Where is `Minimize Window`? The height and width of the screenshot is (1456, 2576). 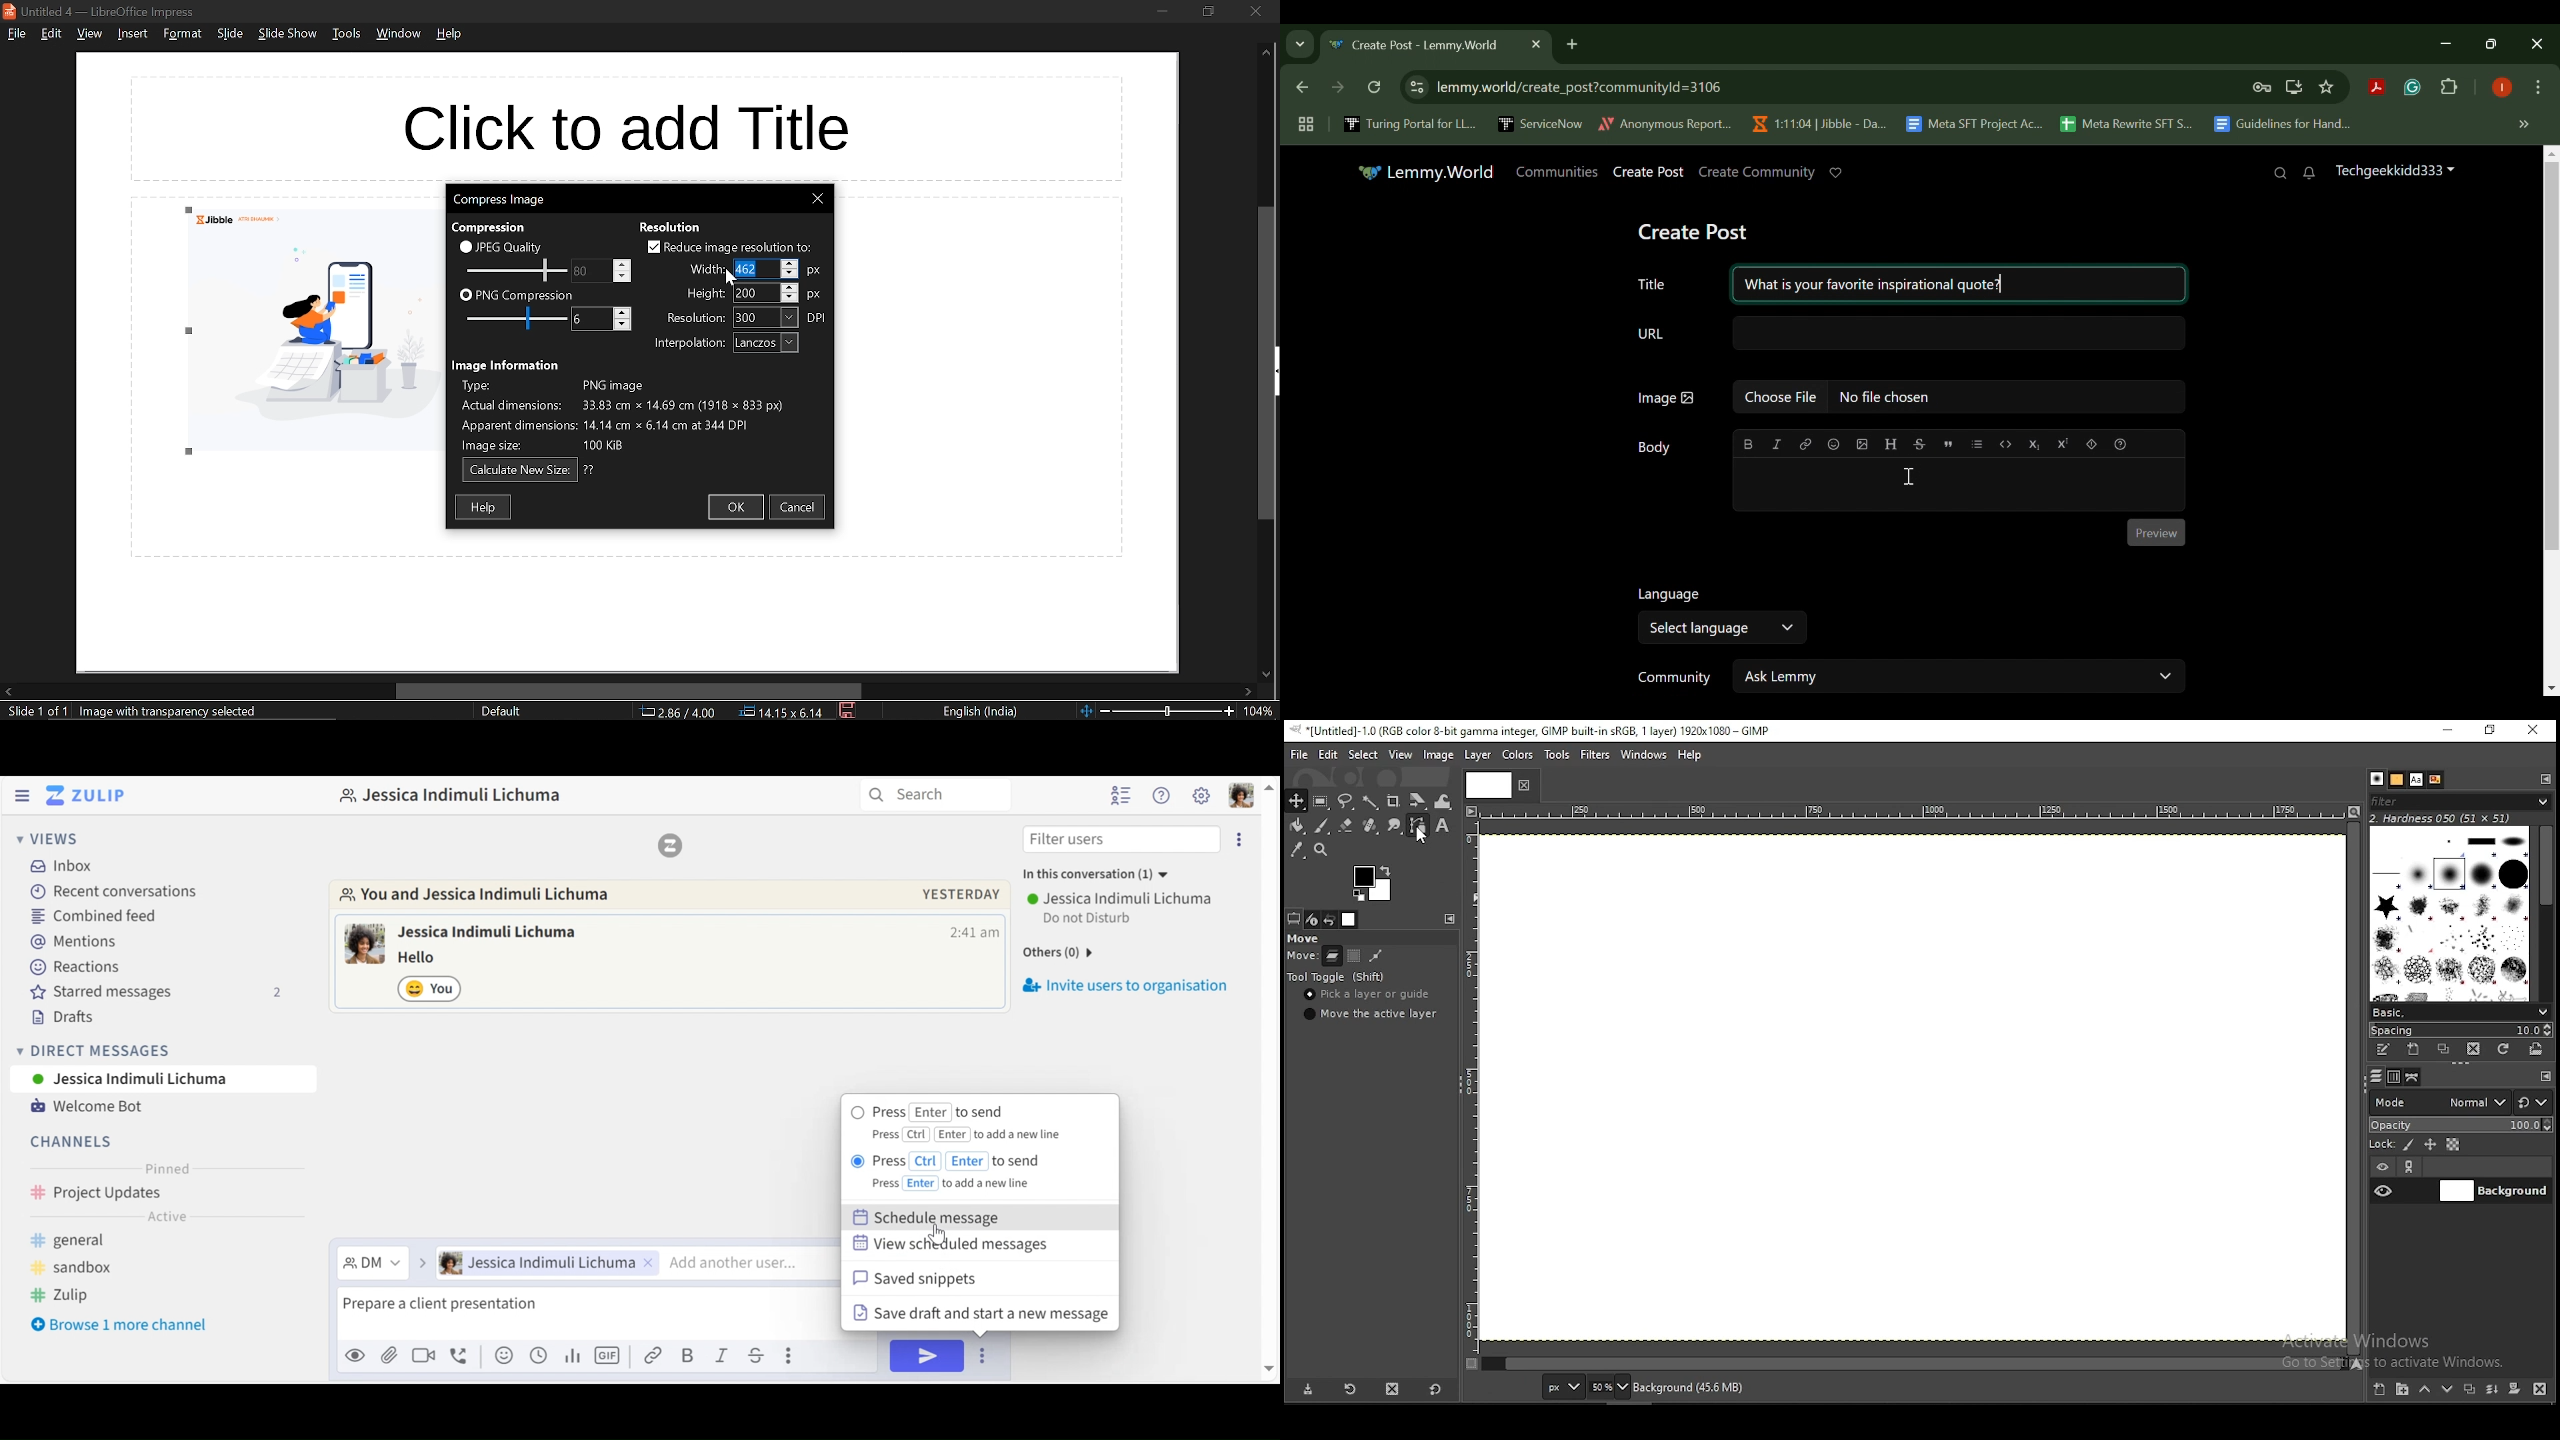
Minimize Window is located at coordinates (2494, 43).